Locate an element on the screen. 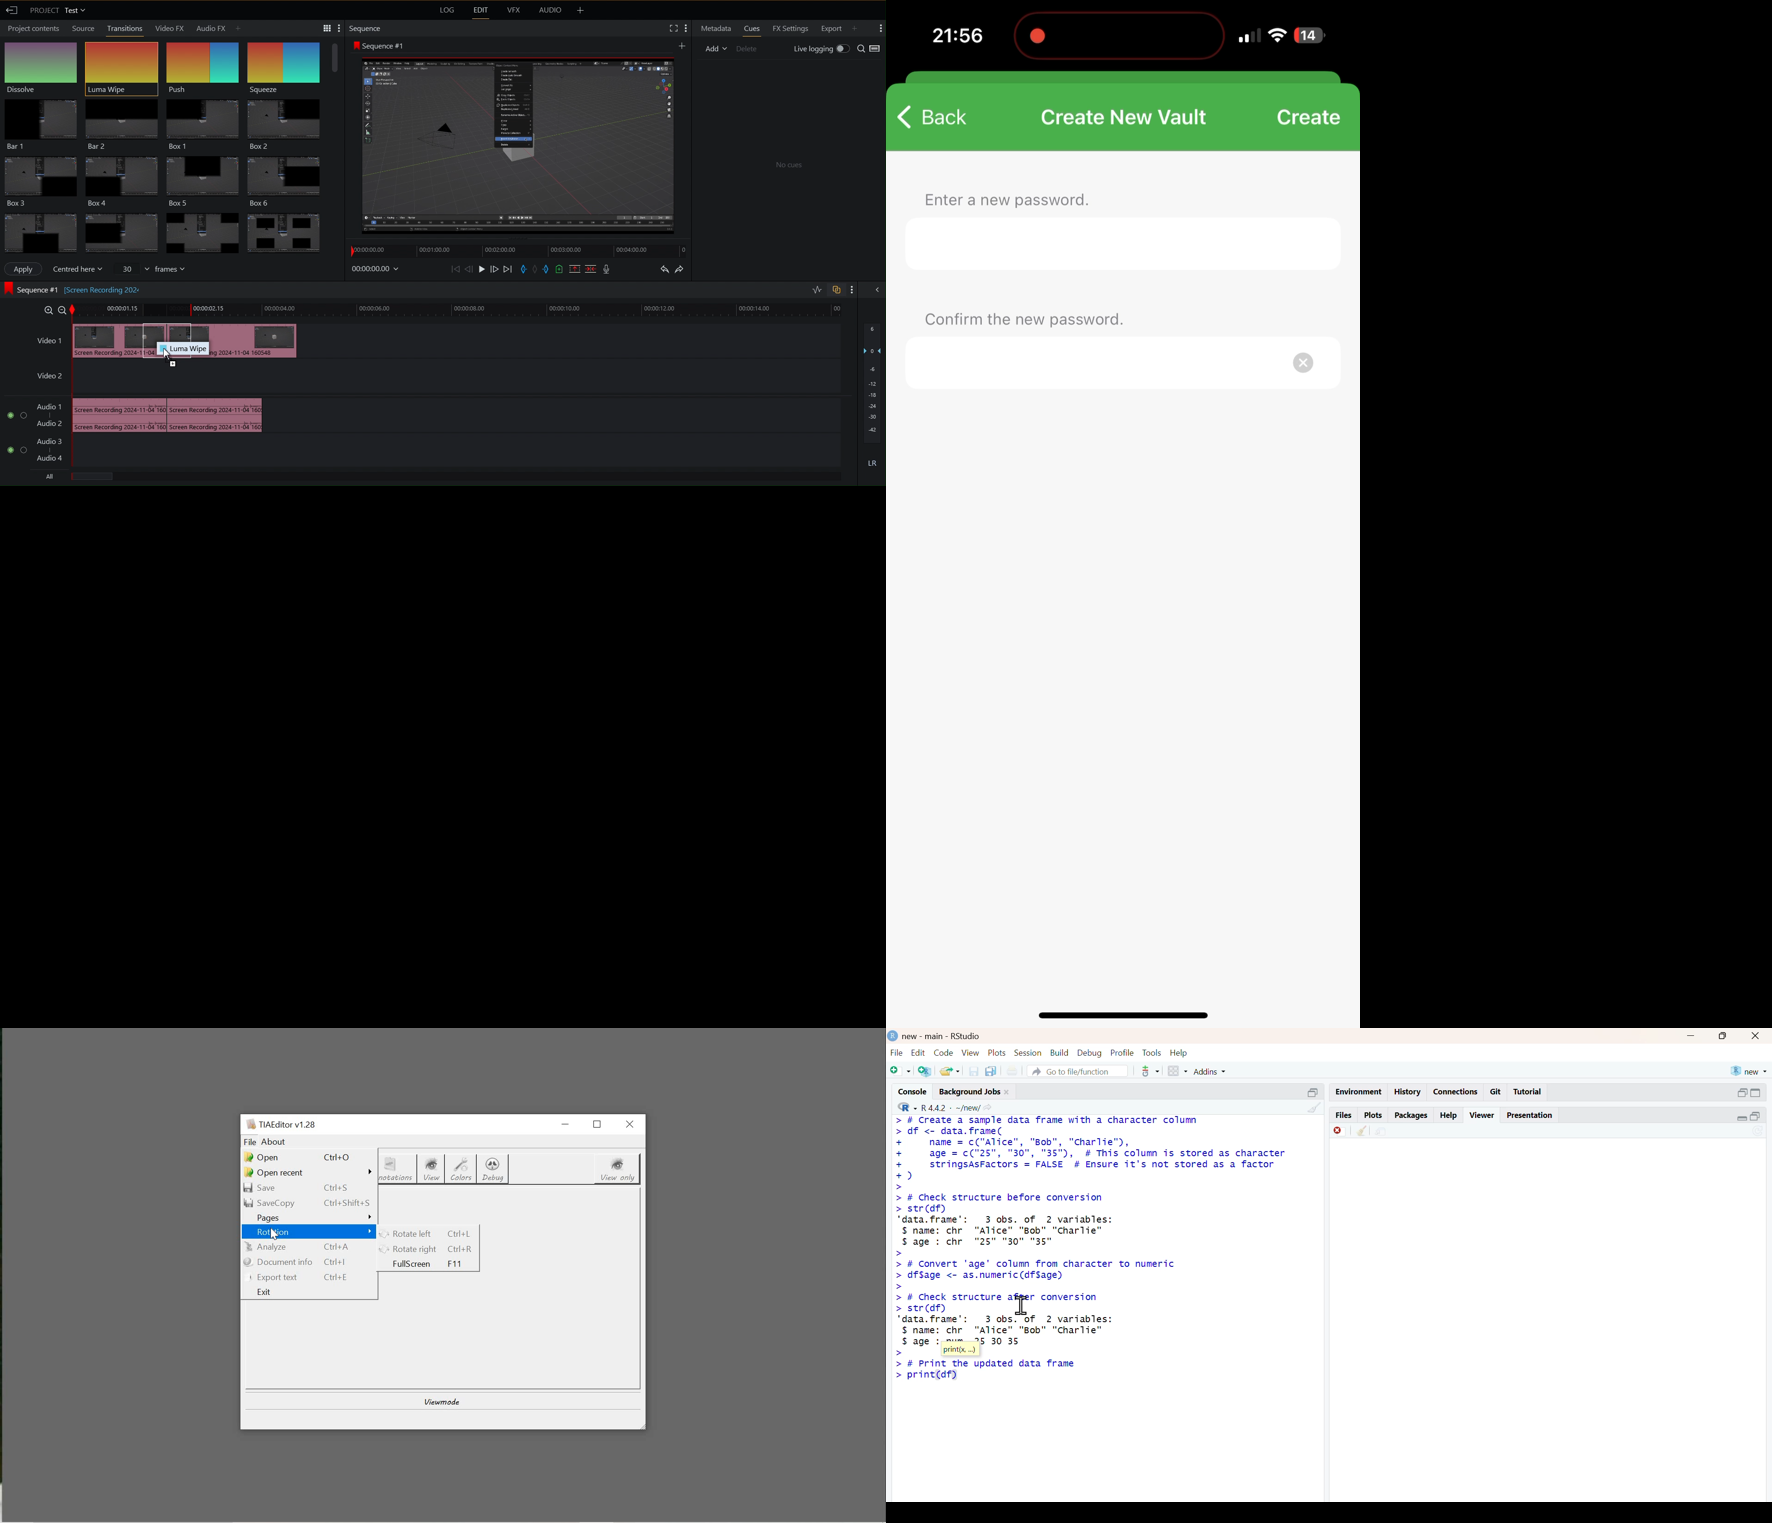  > # Check structure after conversion> str(df) ‘data. frame’: 3 obs. of 2 variables:$ name: chr "Alice" "Bob" "Charlie" is located at coordinates (1006, 1314).